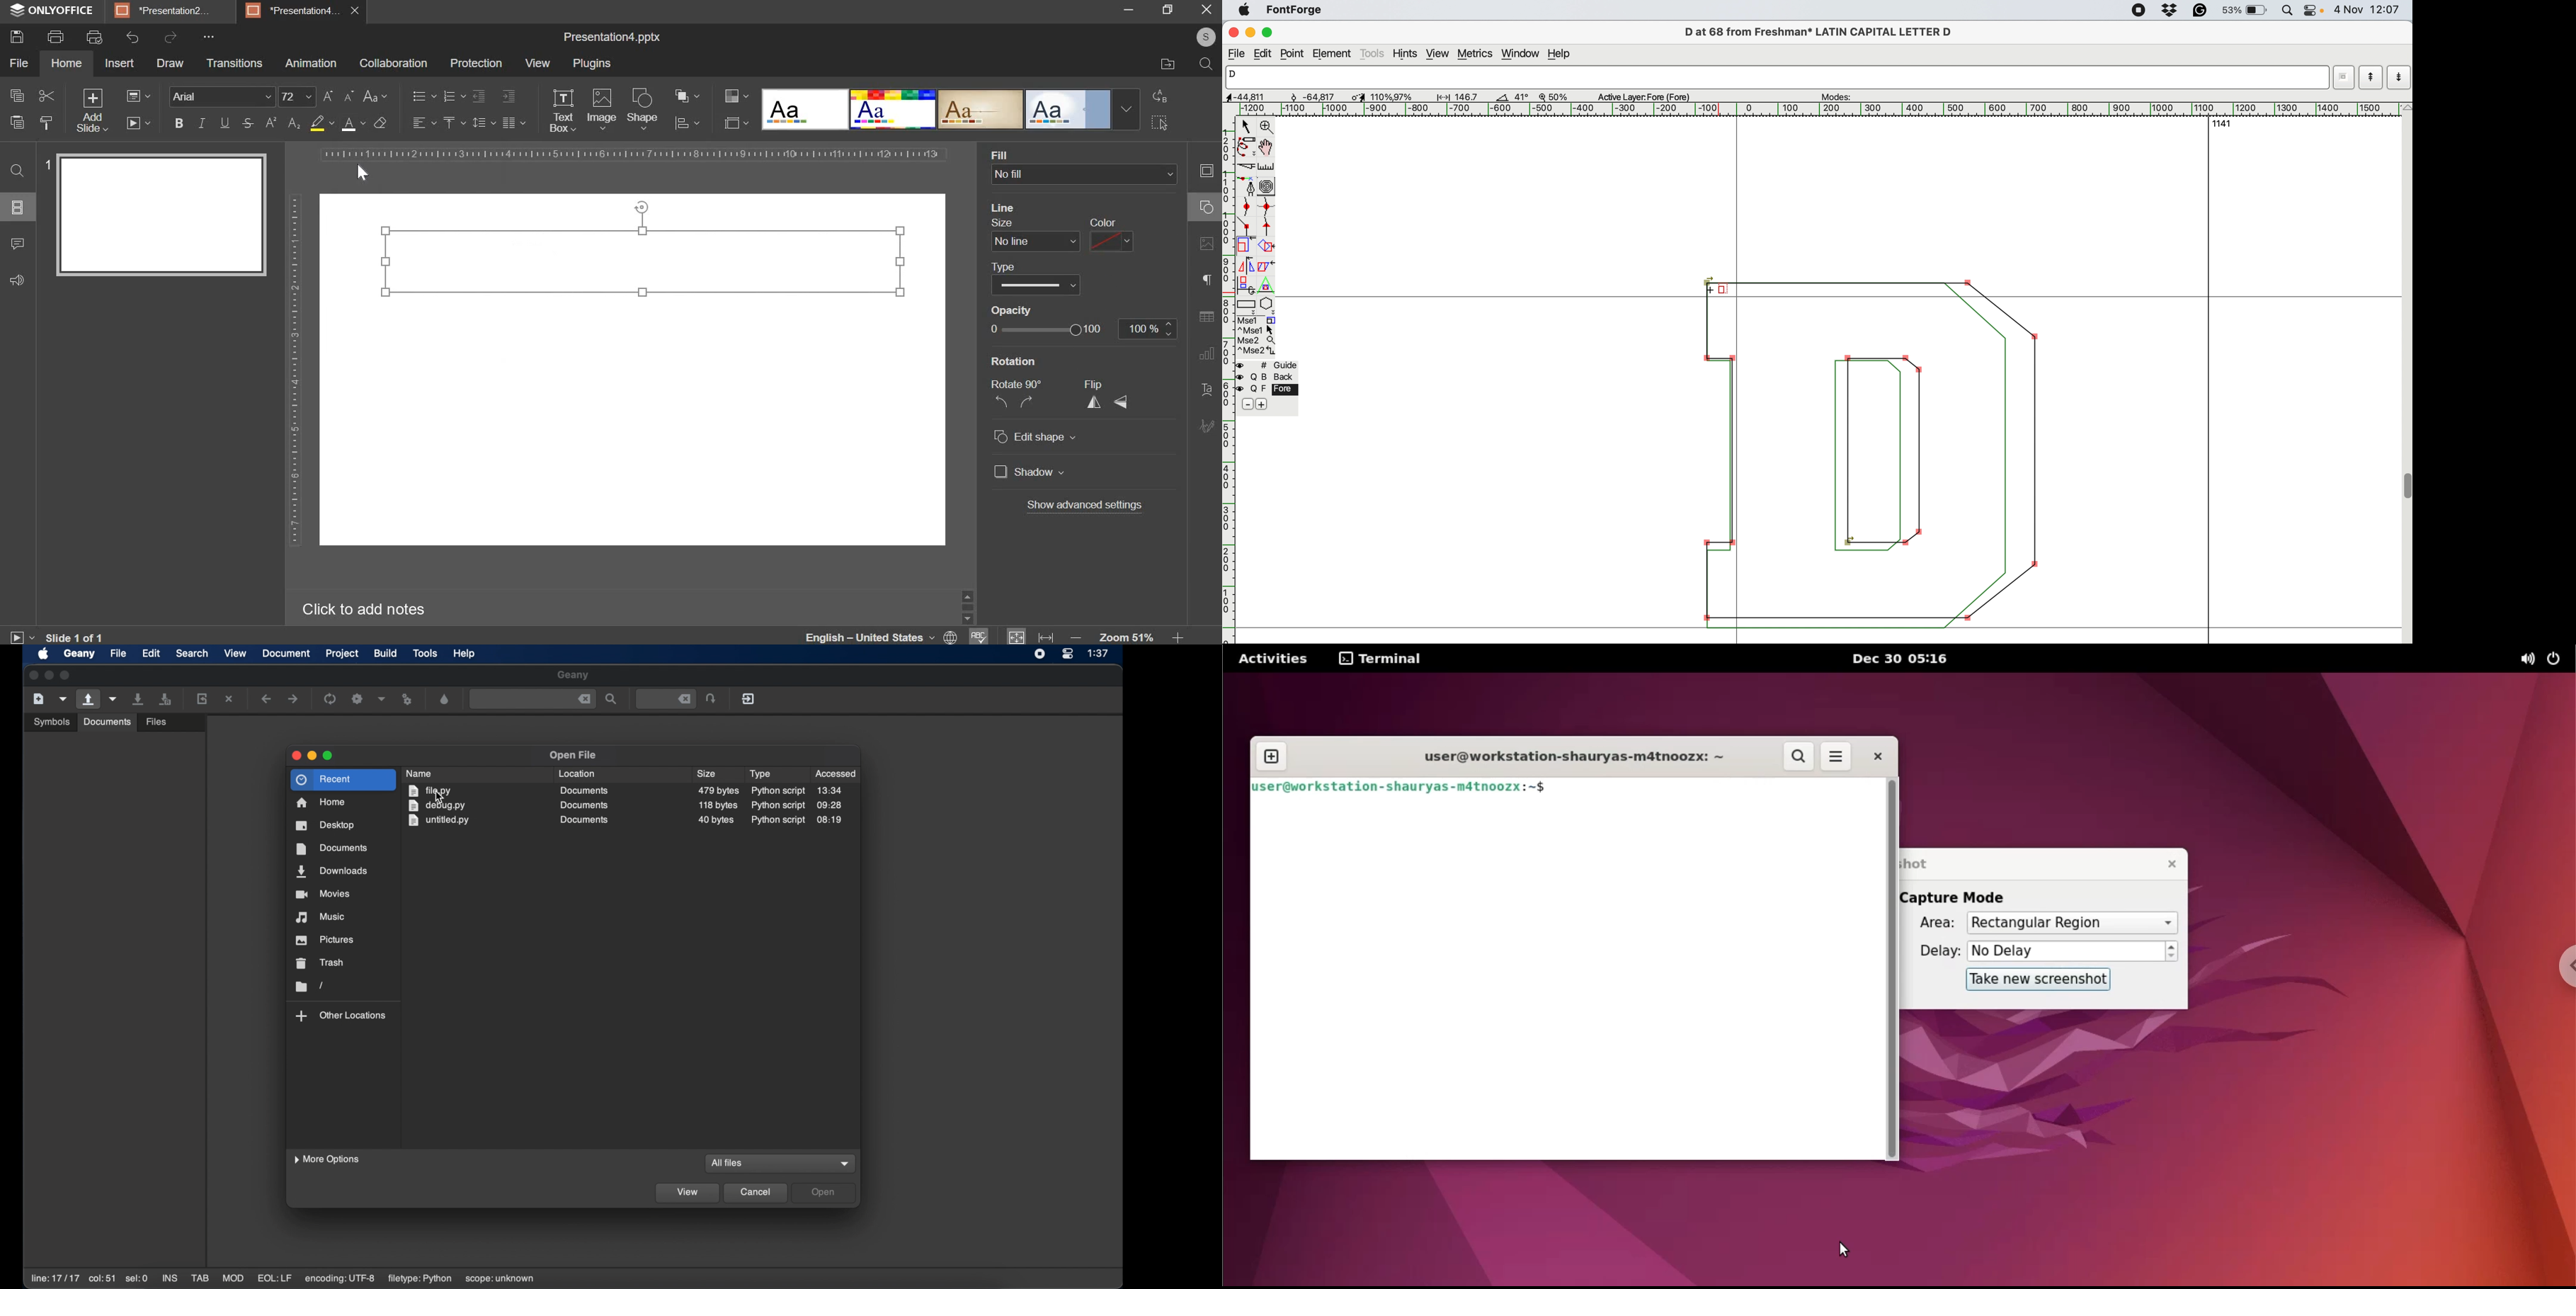  Describe the element at coordinates (342, 653) in the screenshot. I see `project` at that location.